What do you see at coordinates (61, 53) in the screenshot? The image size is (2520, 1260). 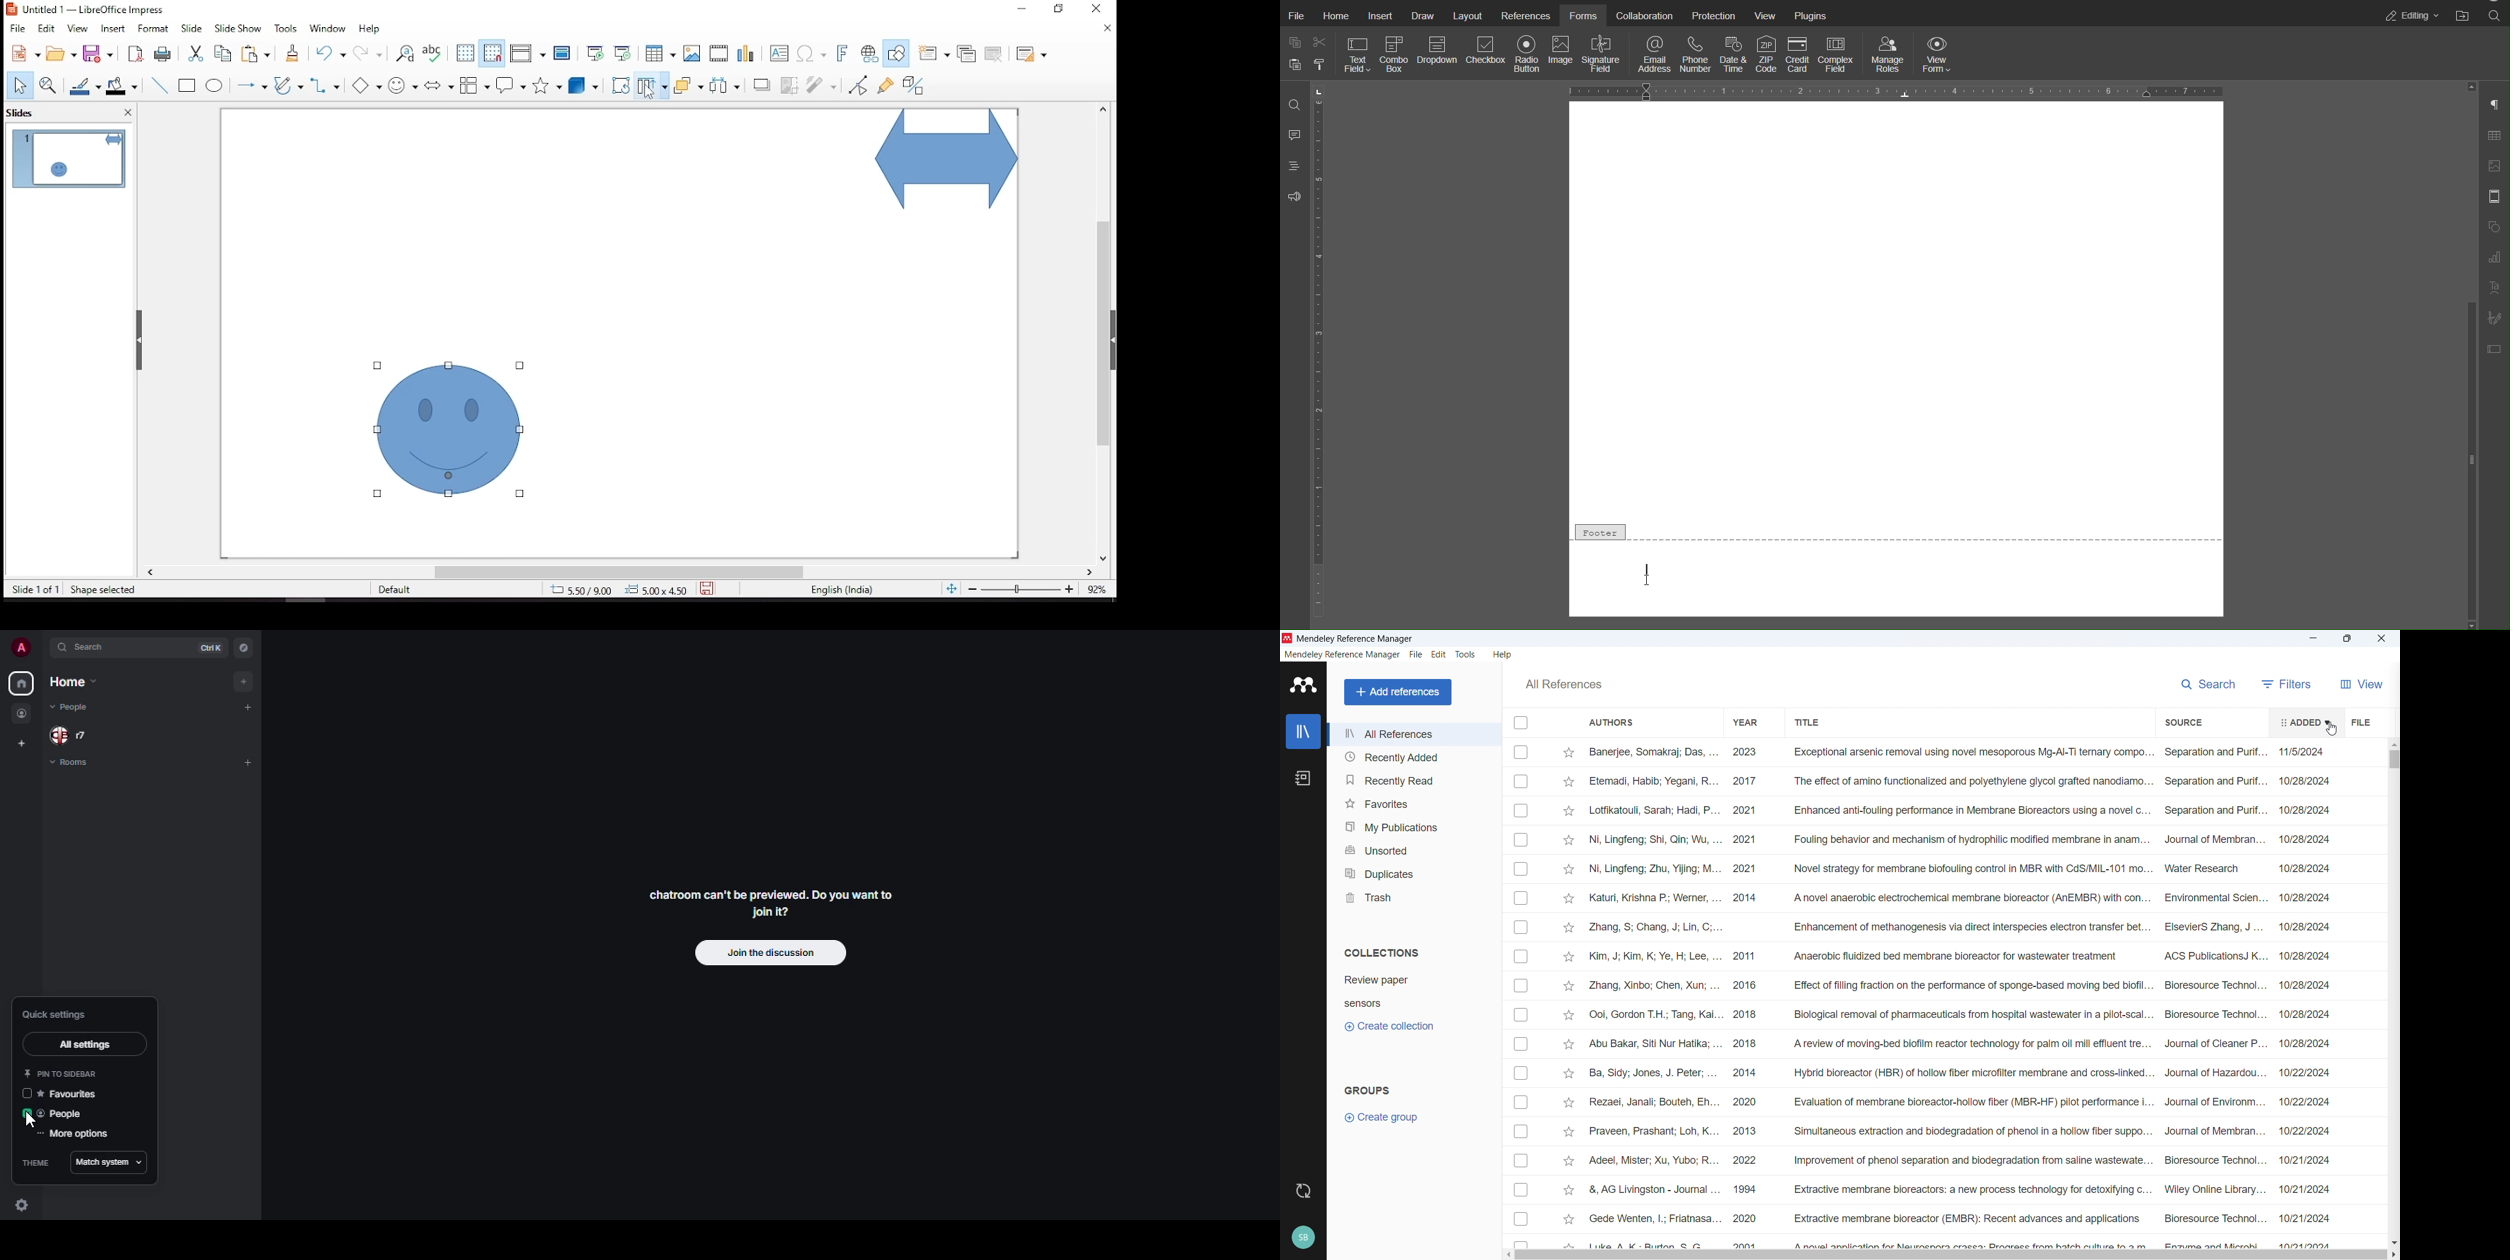 I see `open` at bounding box center [61, 53].